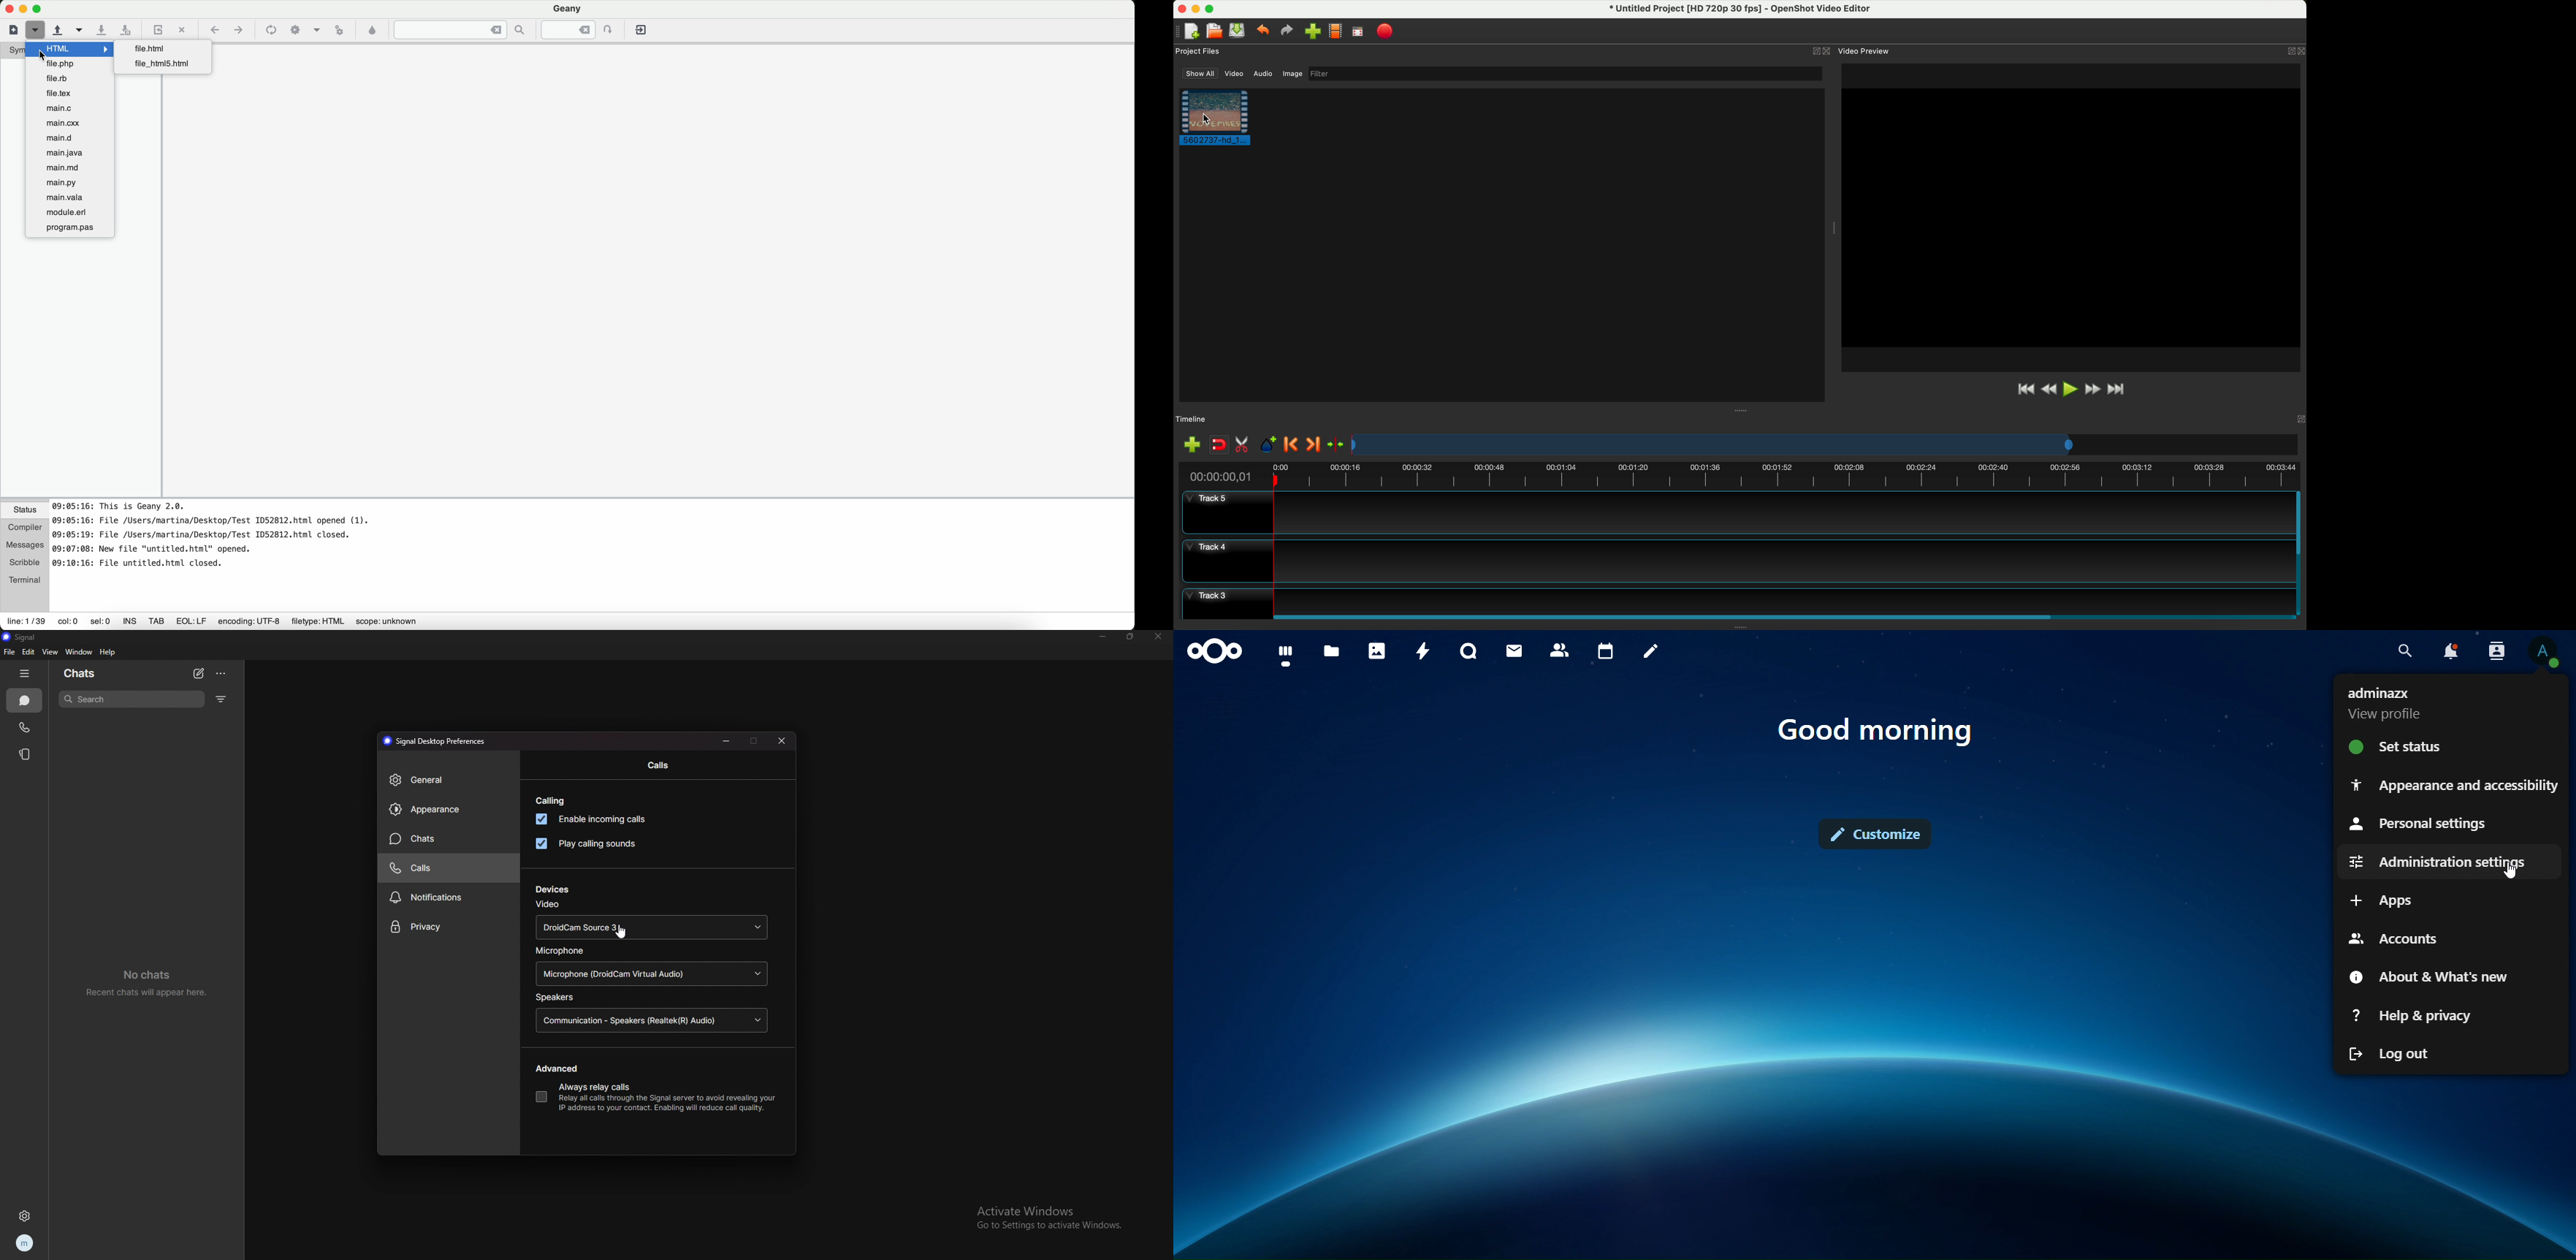  I want to click on window, so click(80, 652).